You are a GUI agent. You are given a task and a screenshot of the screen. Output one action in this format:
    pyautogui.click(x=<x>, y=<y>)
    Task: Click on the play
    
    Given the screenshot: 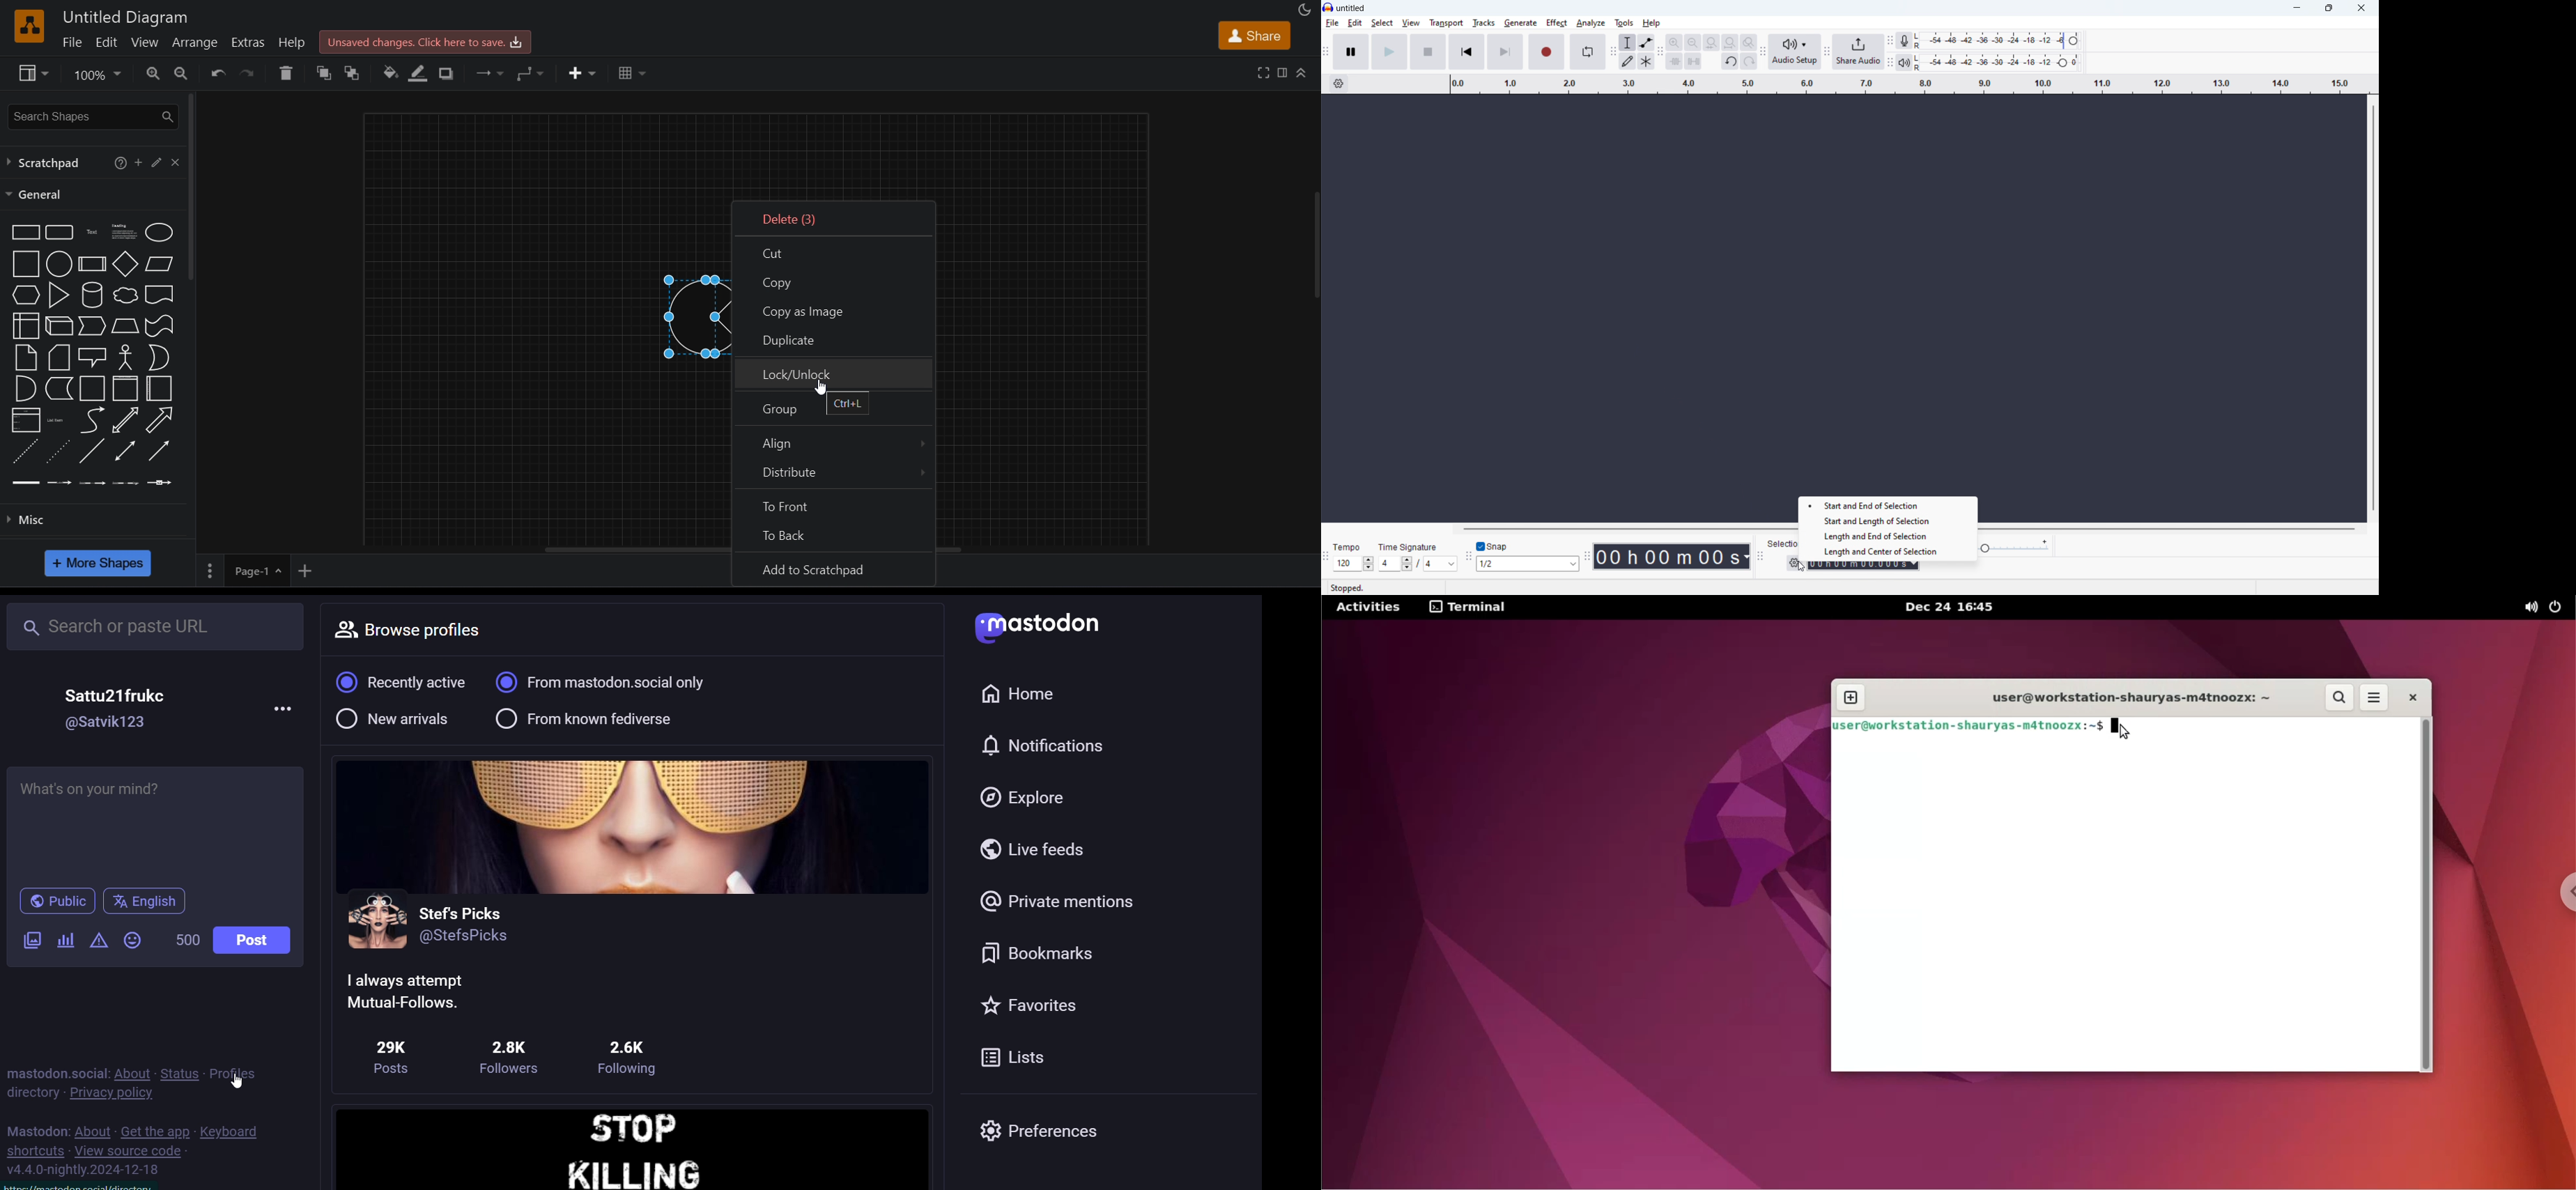 What is the action you would take?
    pyautogui.click(x=1390, y=52)
    